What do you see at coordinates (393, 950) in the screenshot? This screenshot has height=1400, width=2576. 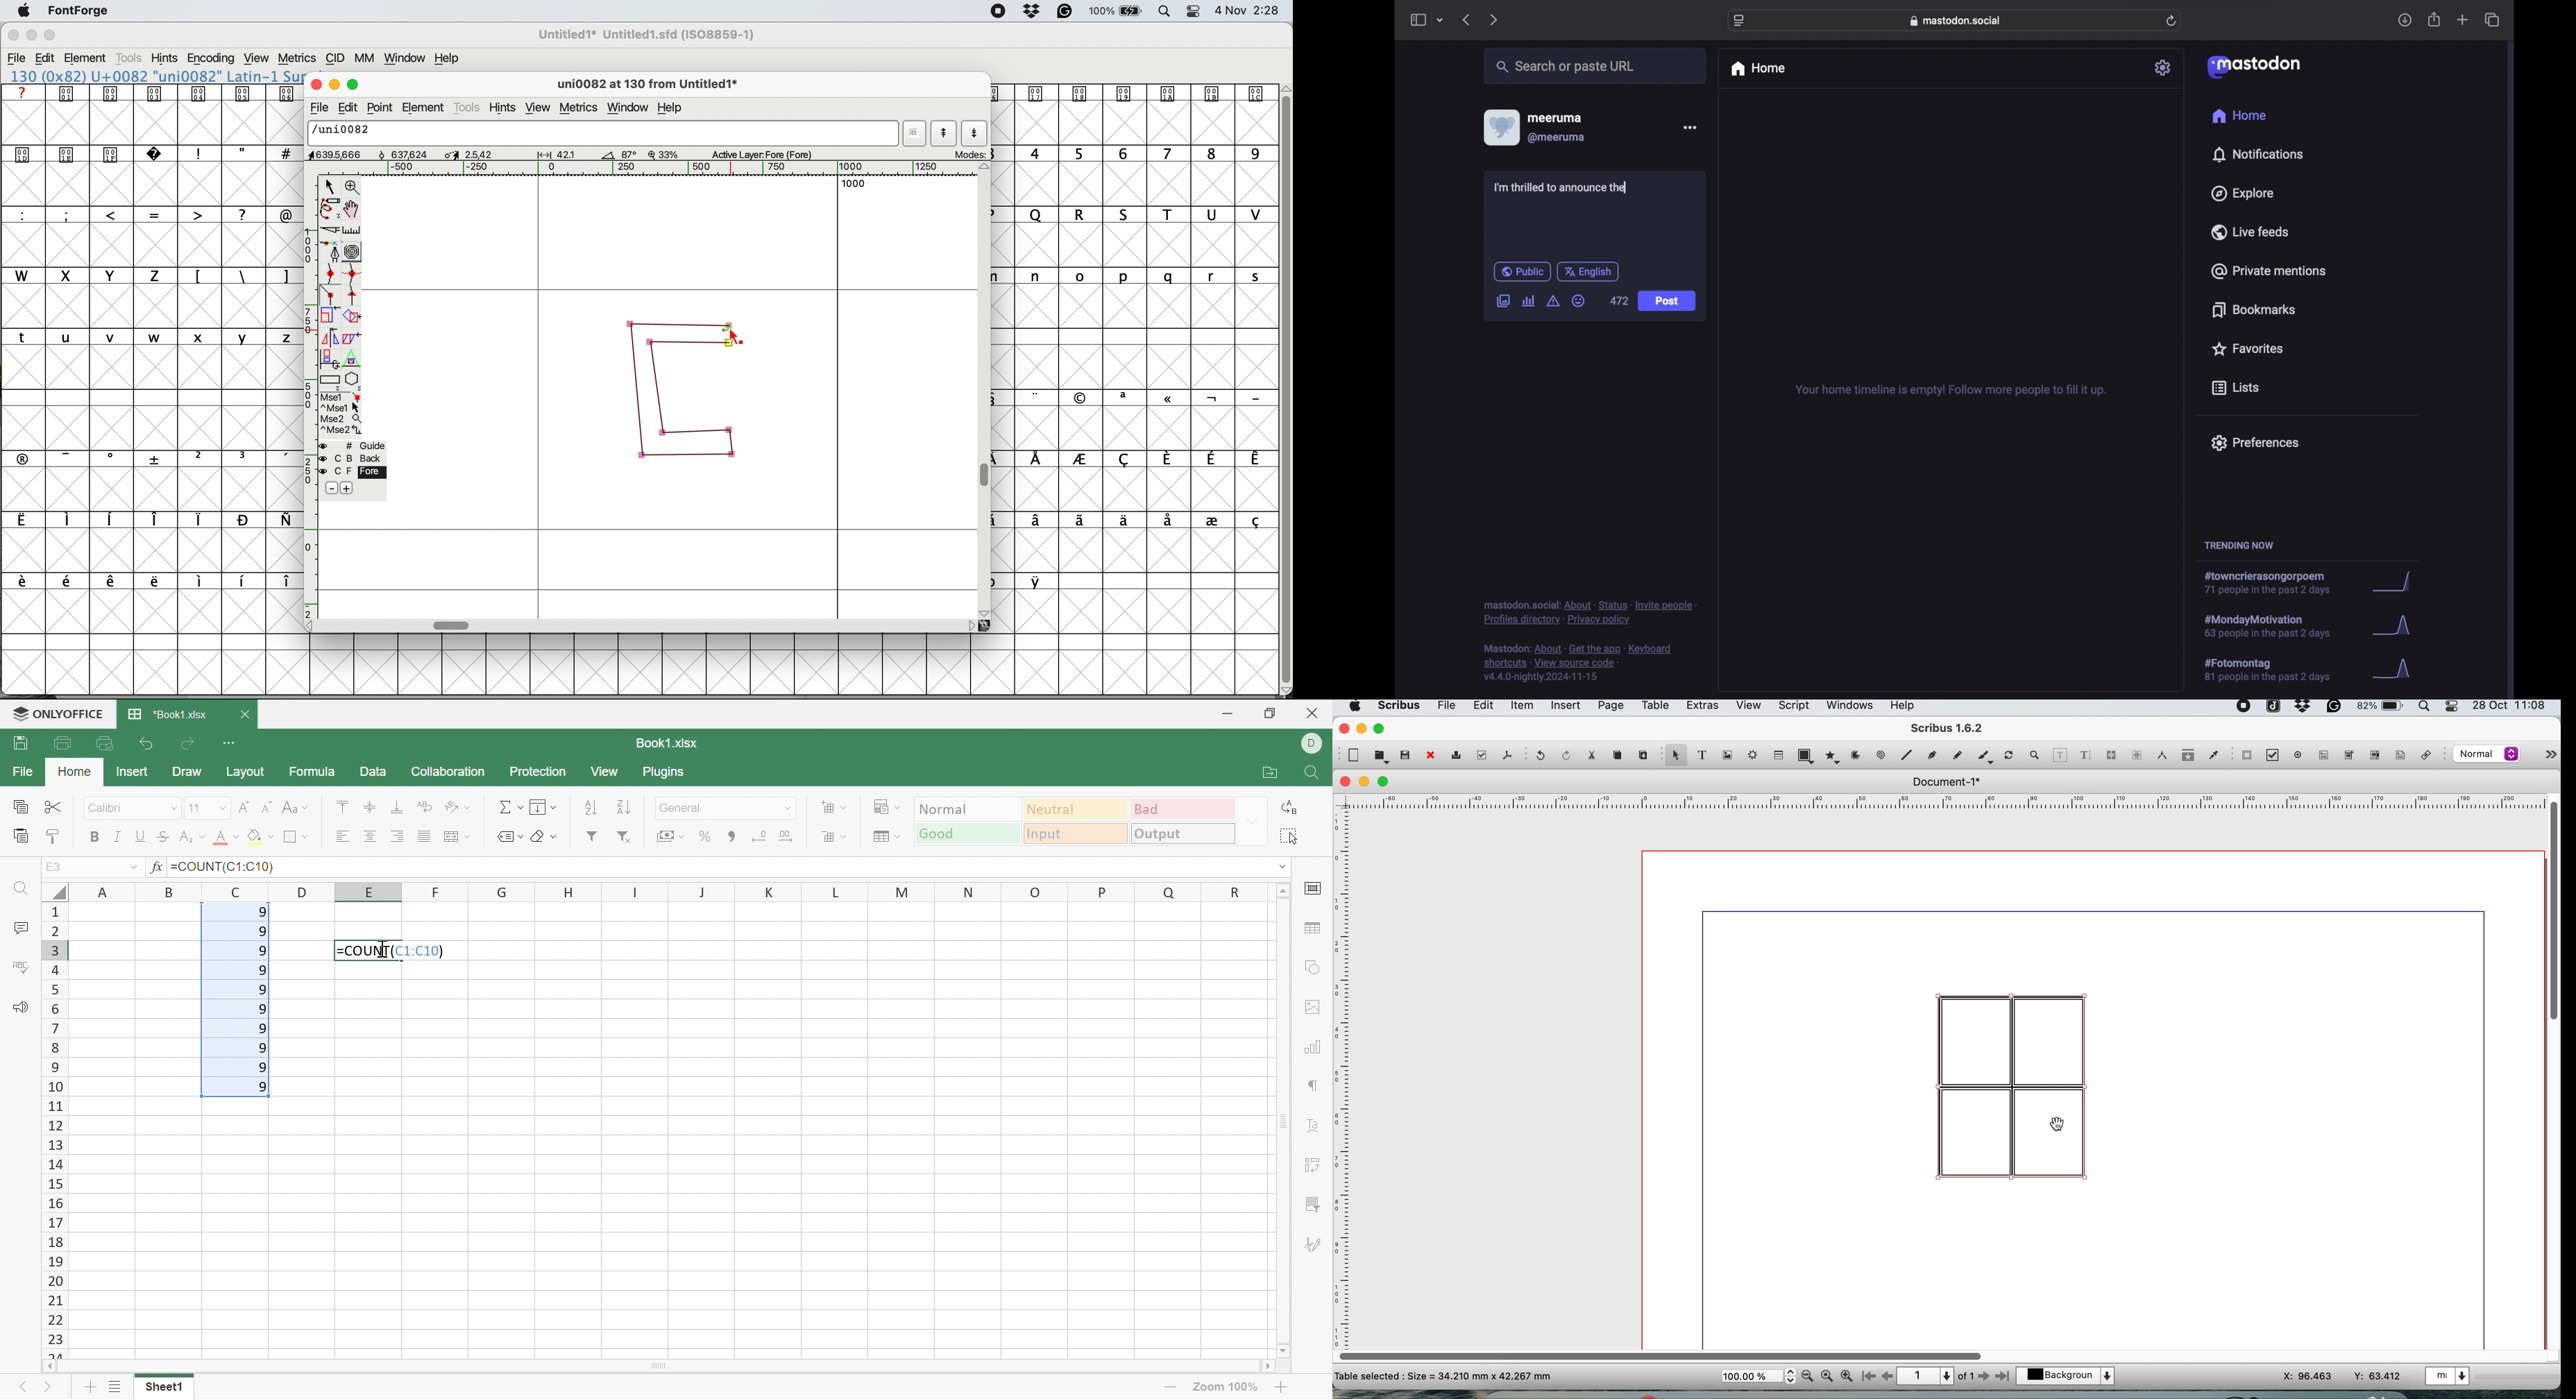 I see `=COUNT(C1:C10)` at bounding box center [393, 950].